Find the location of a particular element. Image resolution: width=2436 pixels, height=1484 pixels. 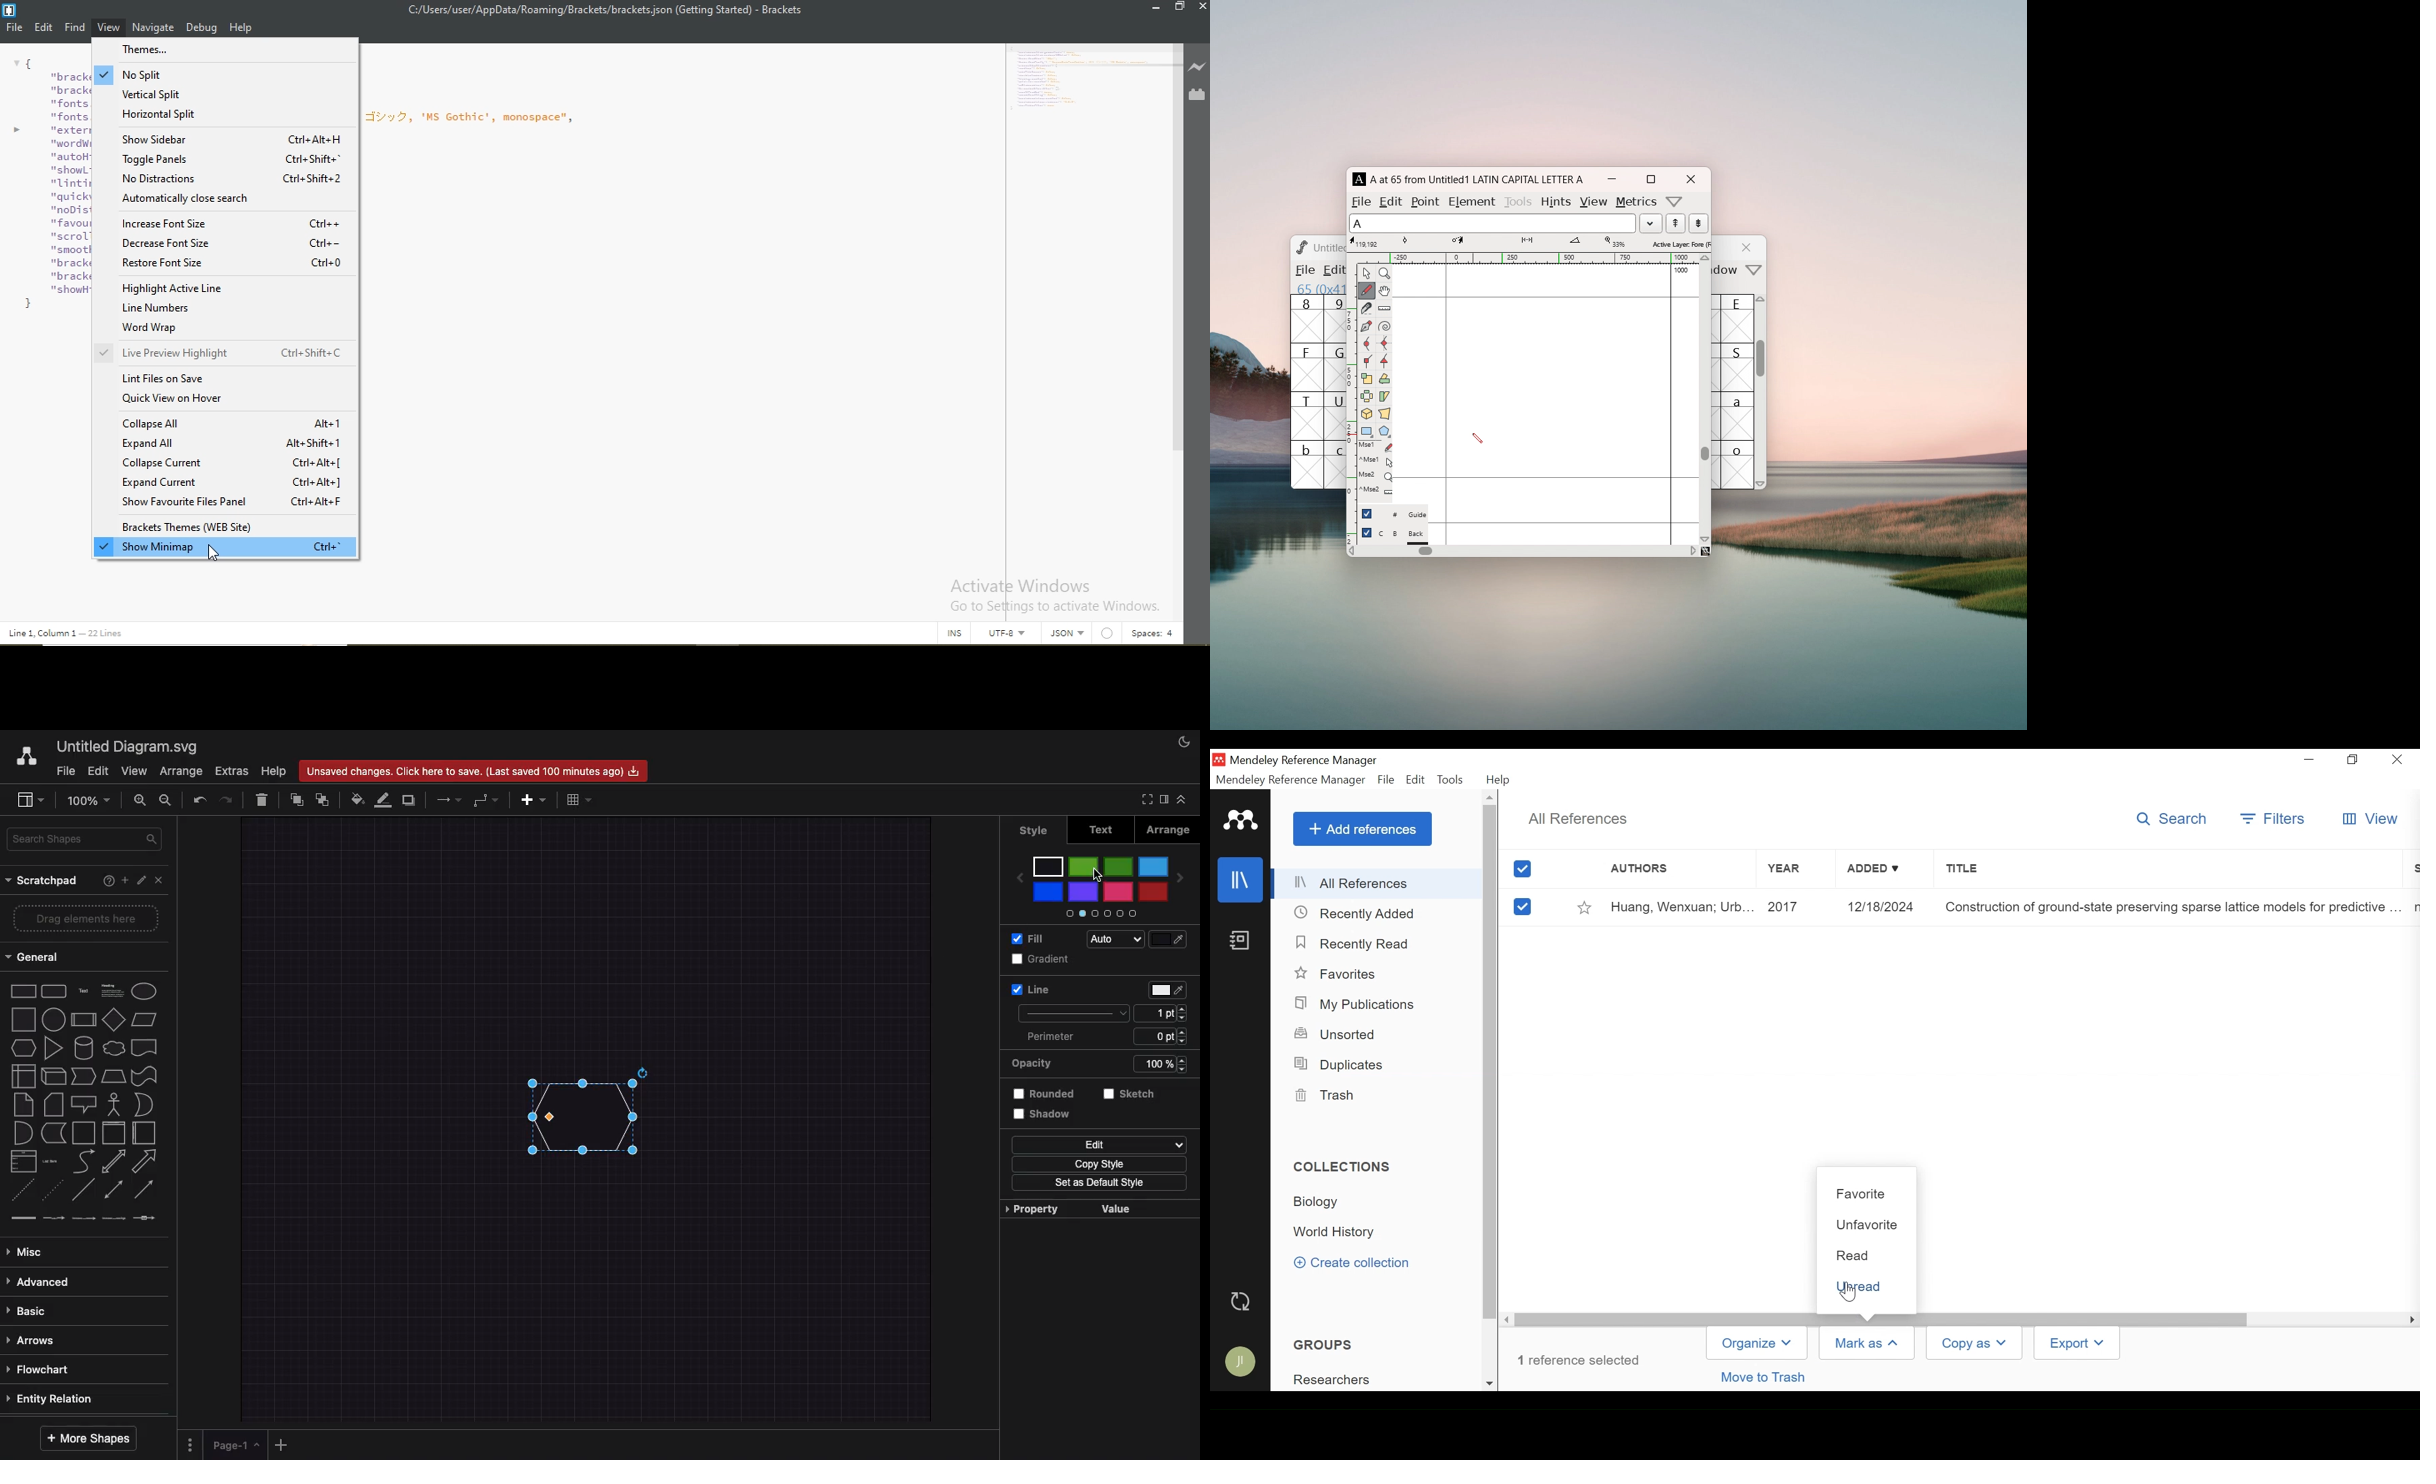

lint files on save is located at coordinates (230, 380).